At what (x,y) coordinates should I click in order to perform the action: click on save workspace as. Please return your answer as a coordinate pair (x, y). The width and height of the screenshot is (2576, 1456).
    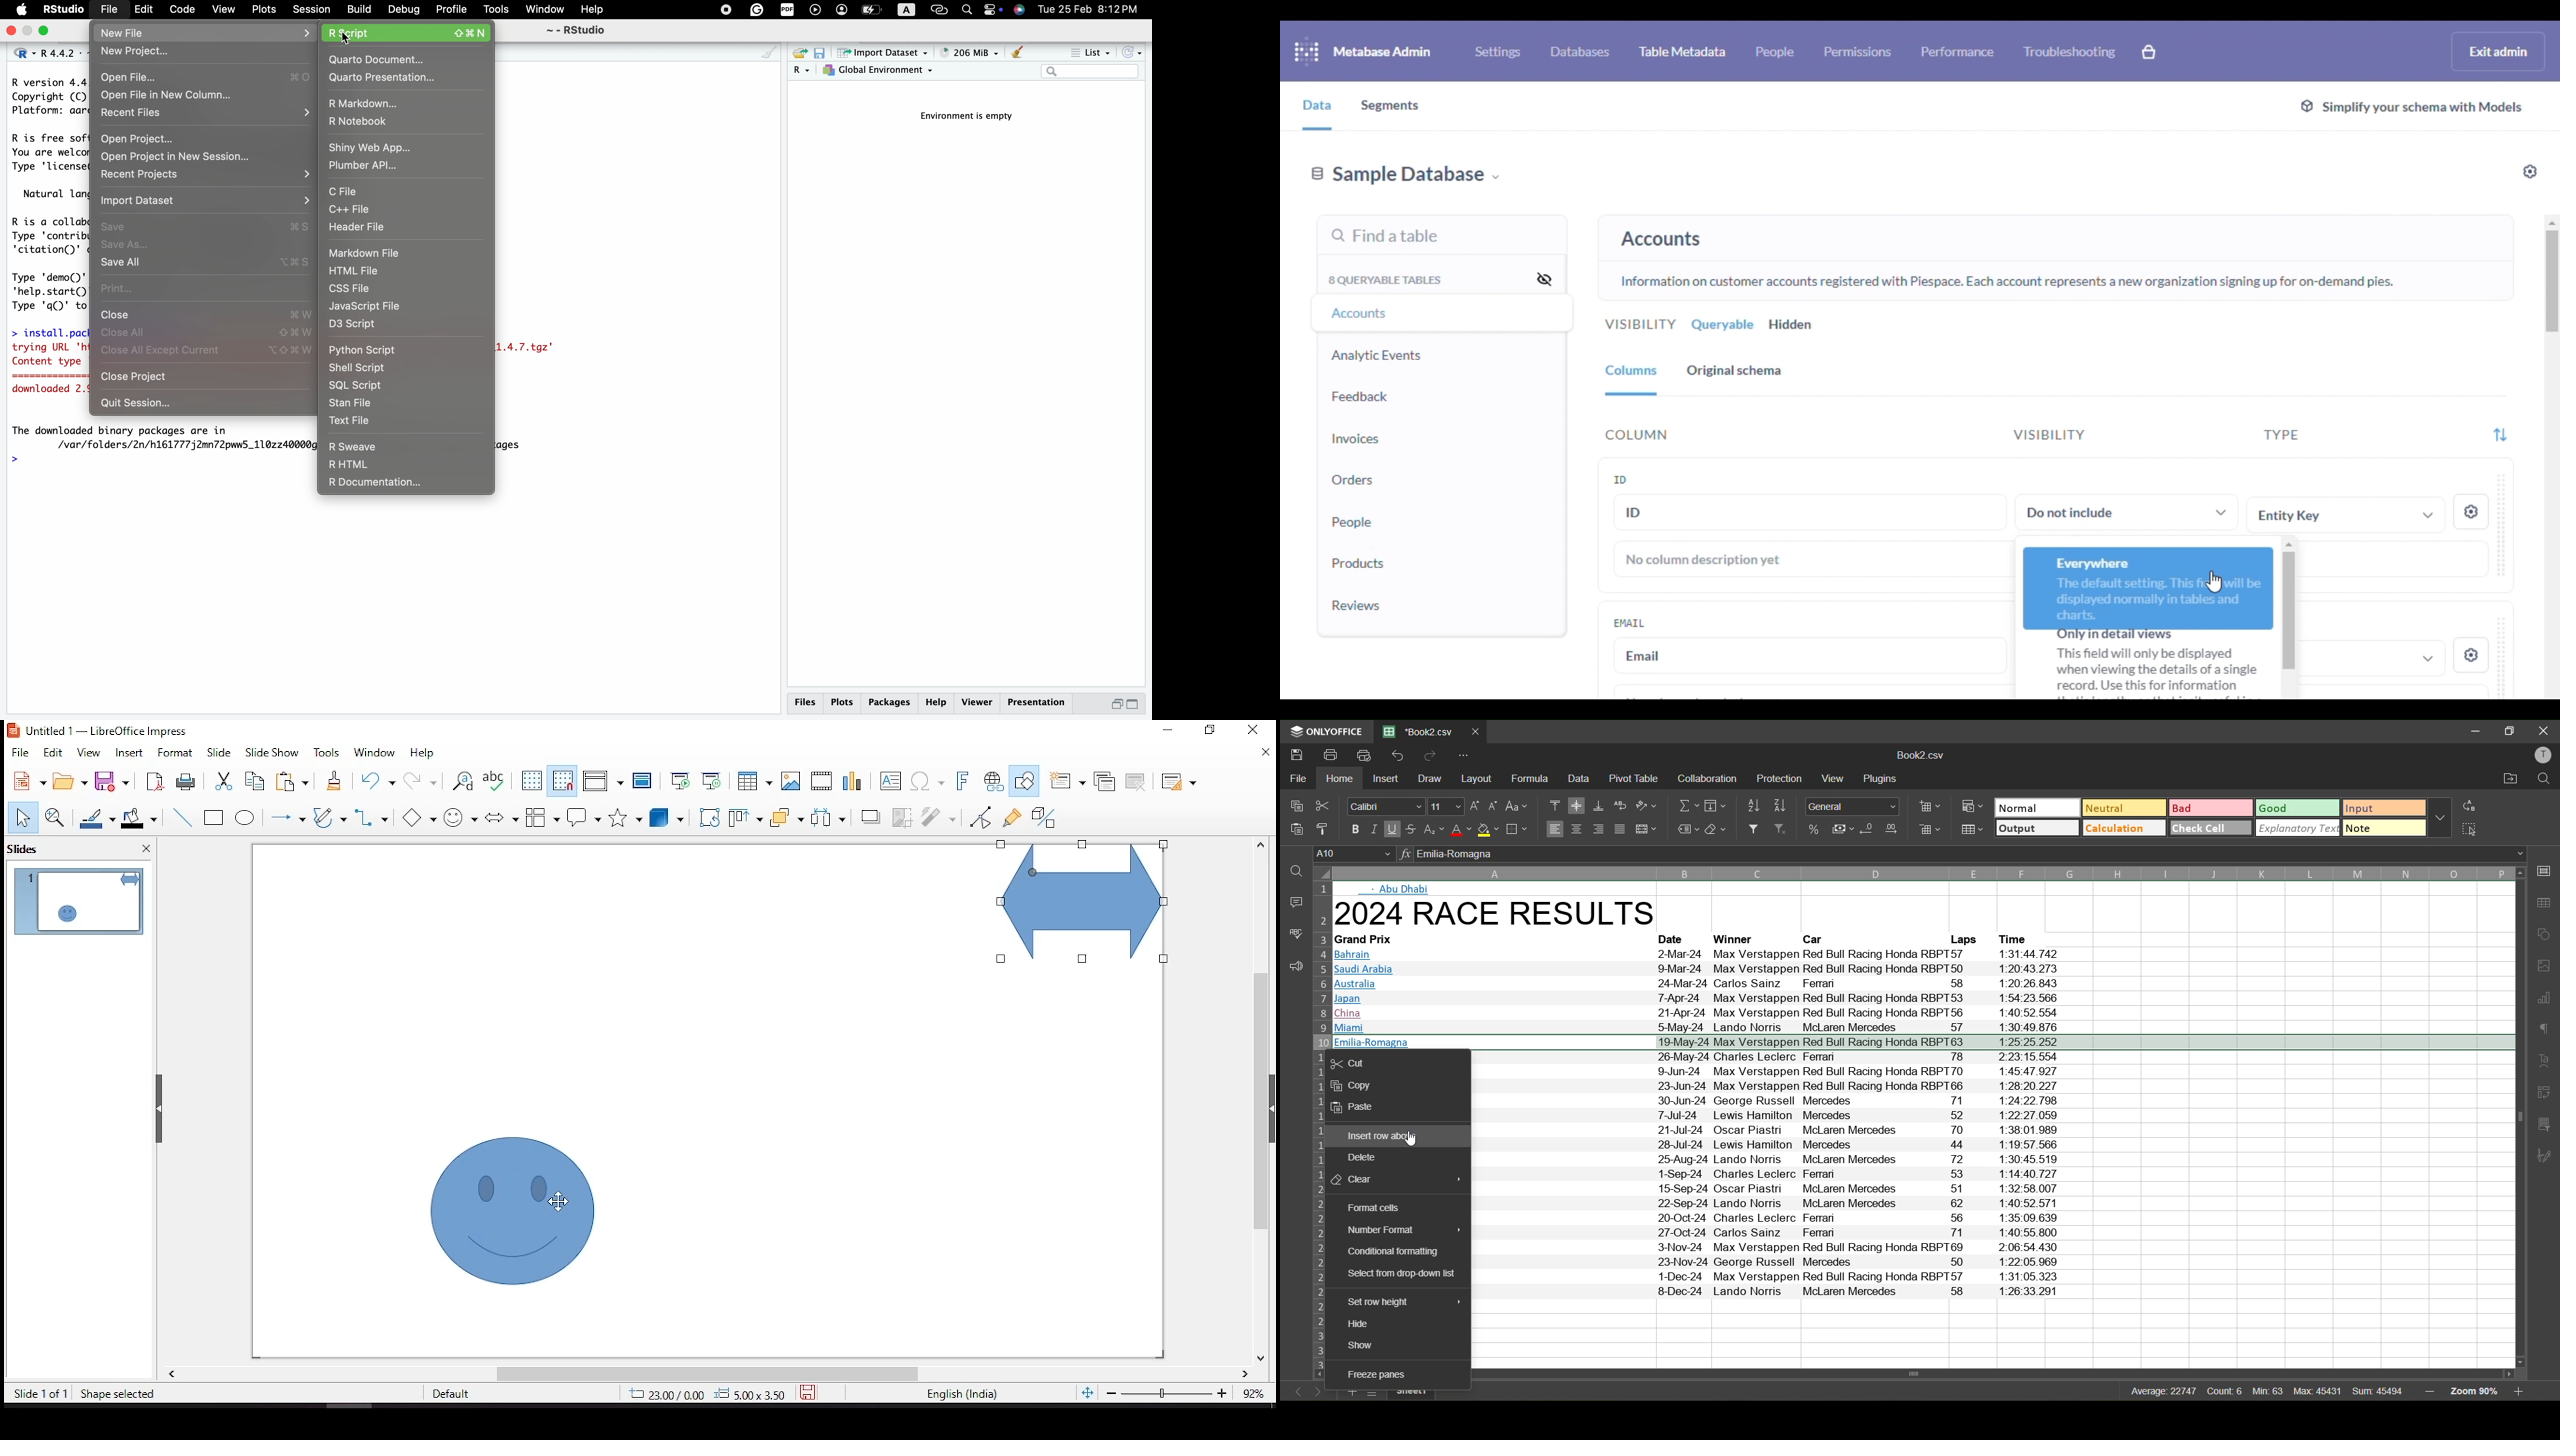
    Looking at the image, I should click on (823, 54).